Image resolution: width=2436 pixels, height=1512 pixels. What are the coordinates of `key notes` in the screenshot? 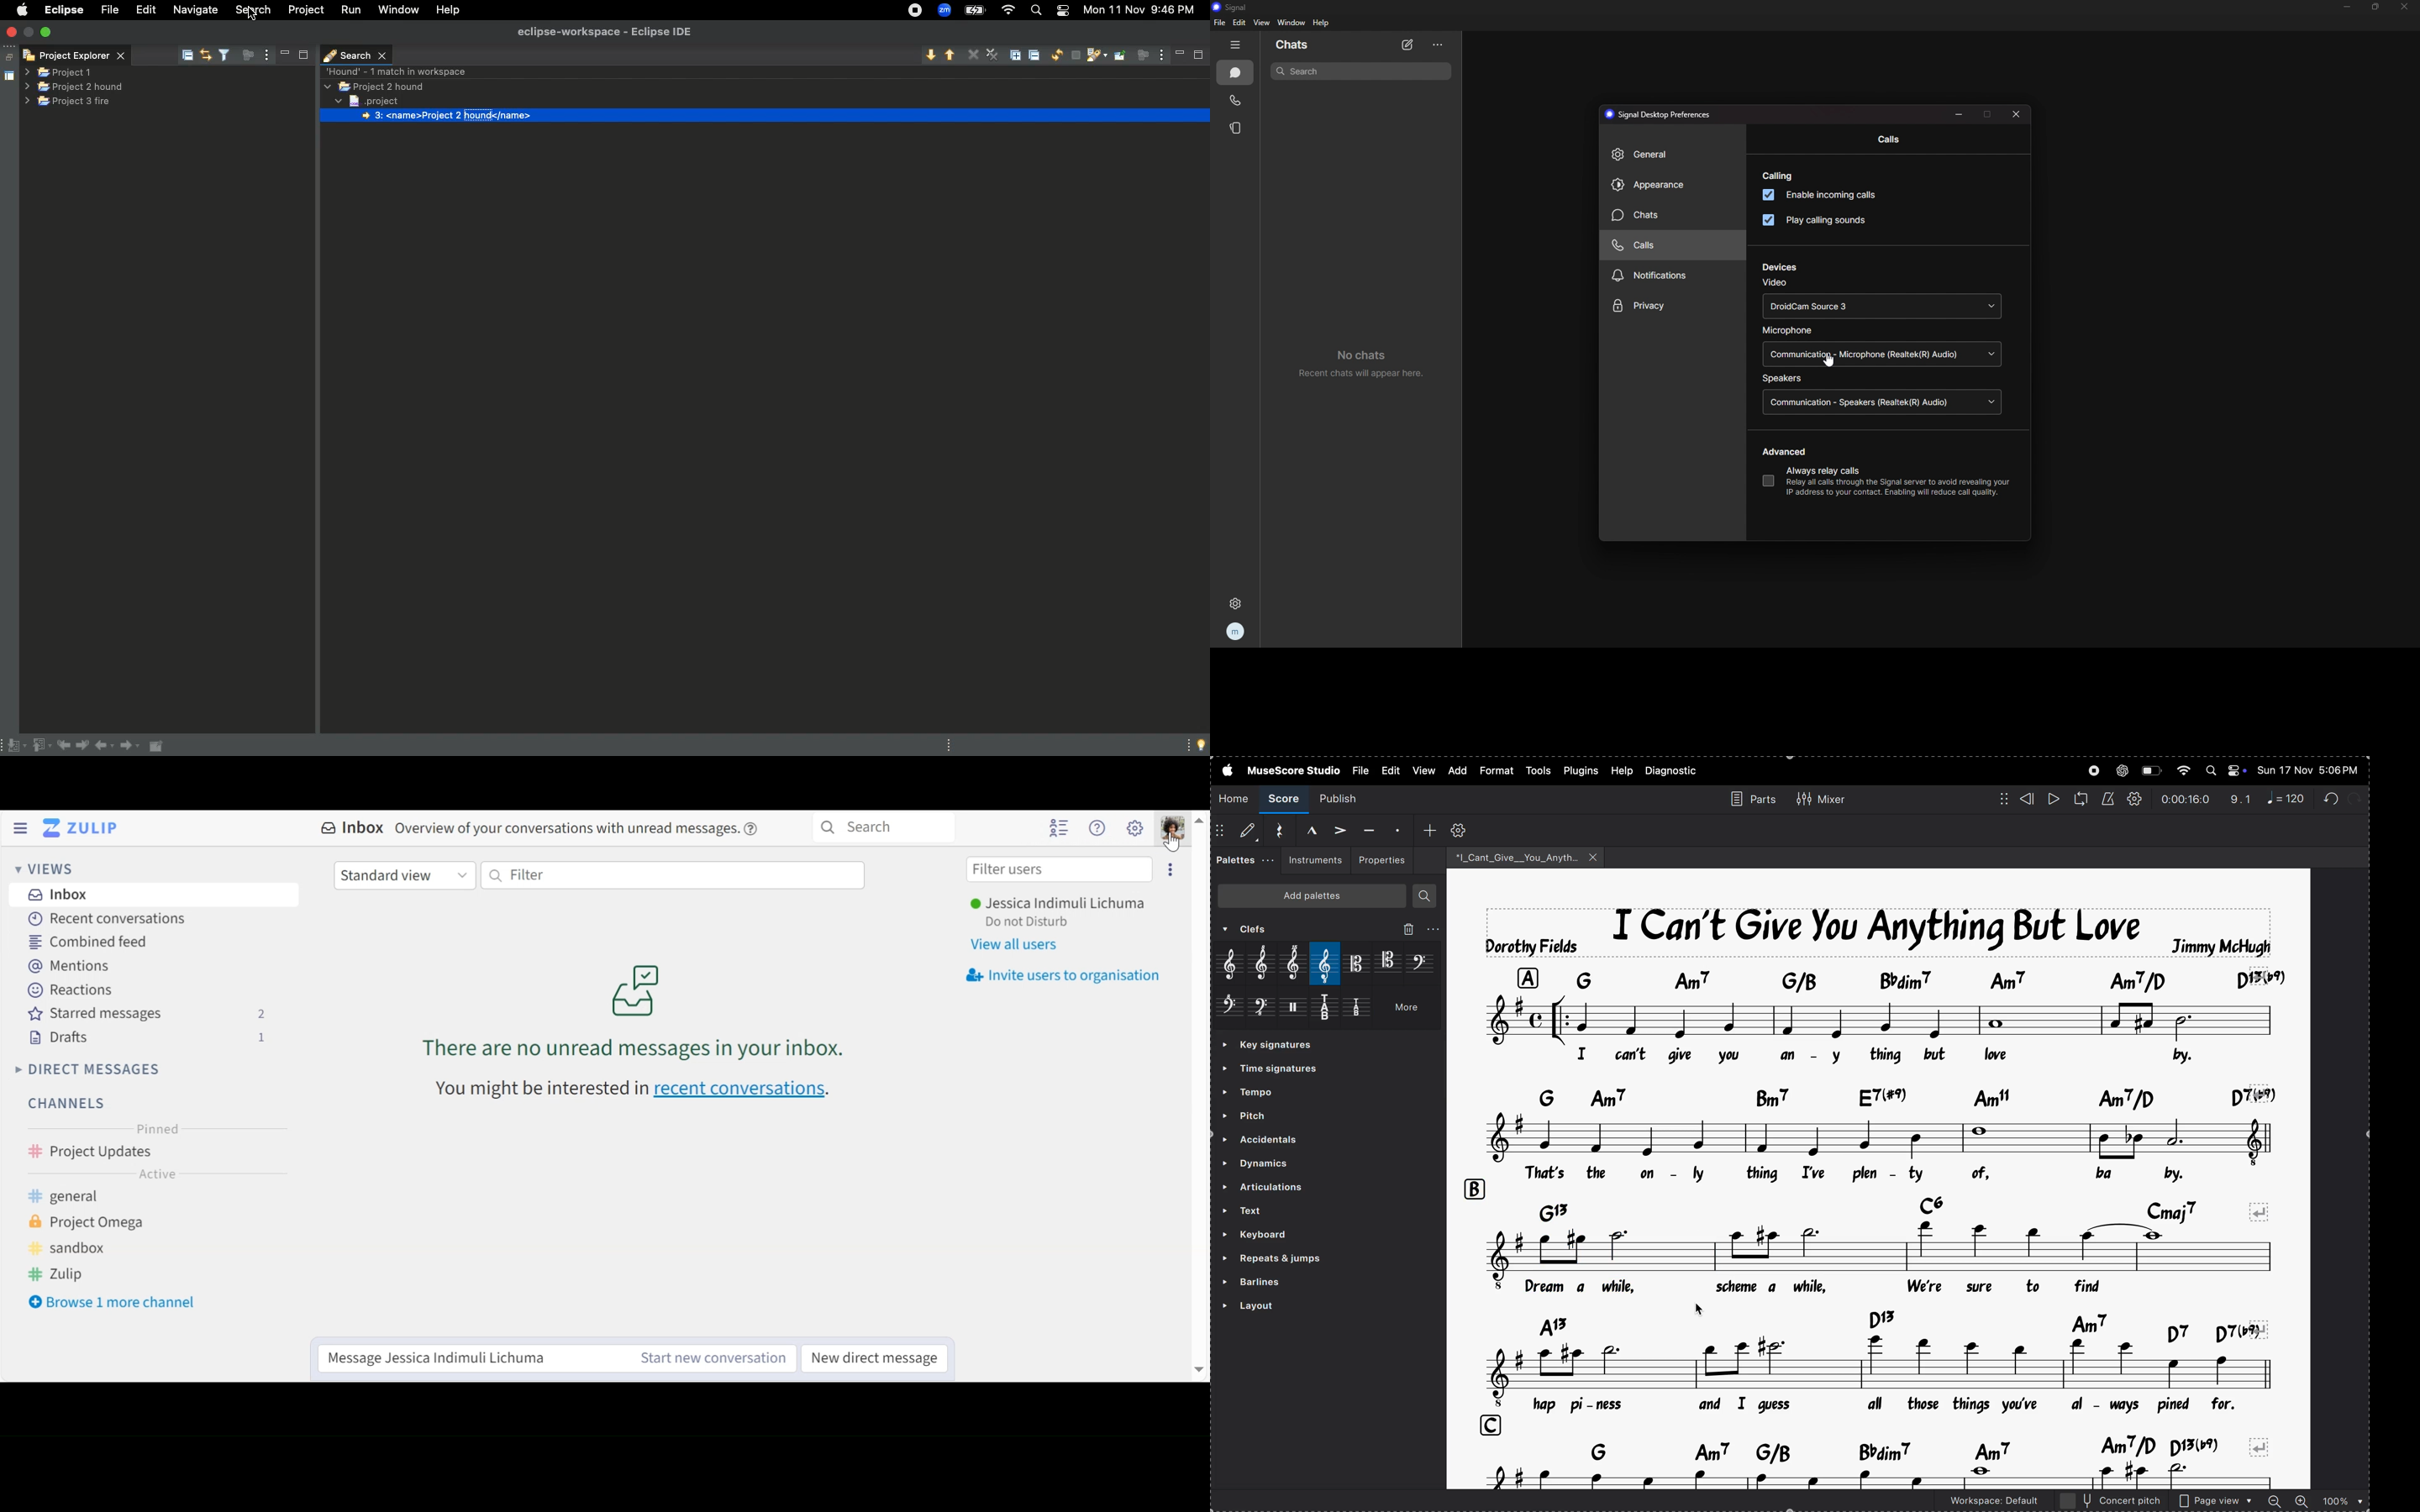 It's located at (1895, 1325).